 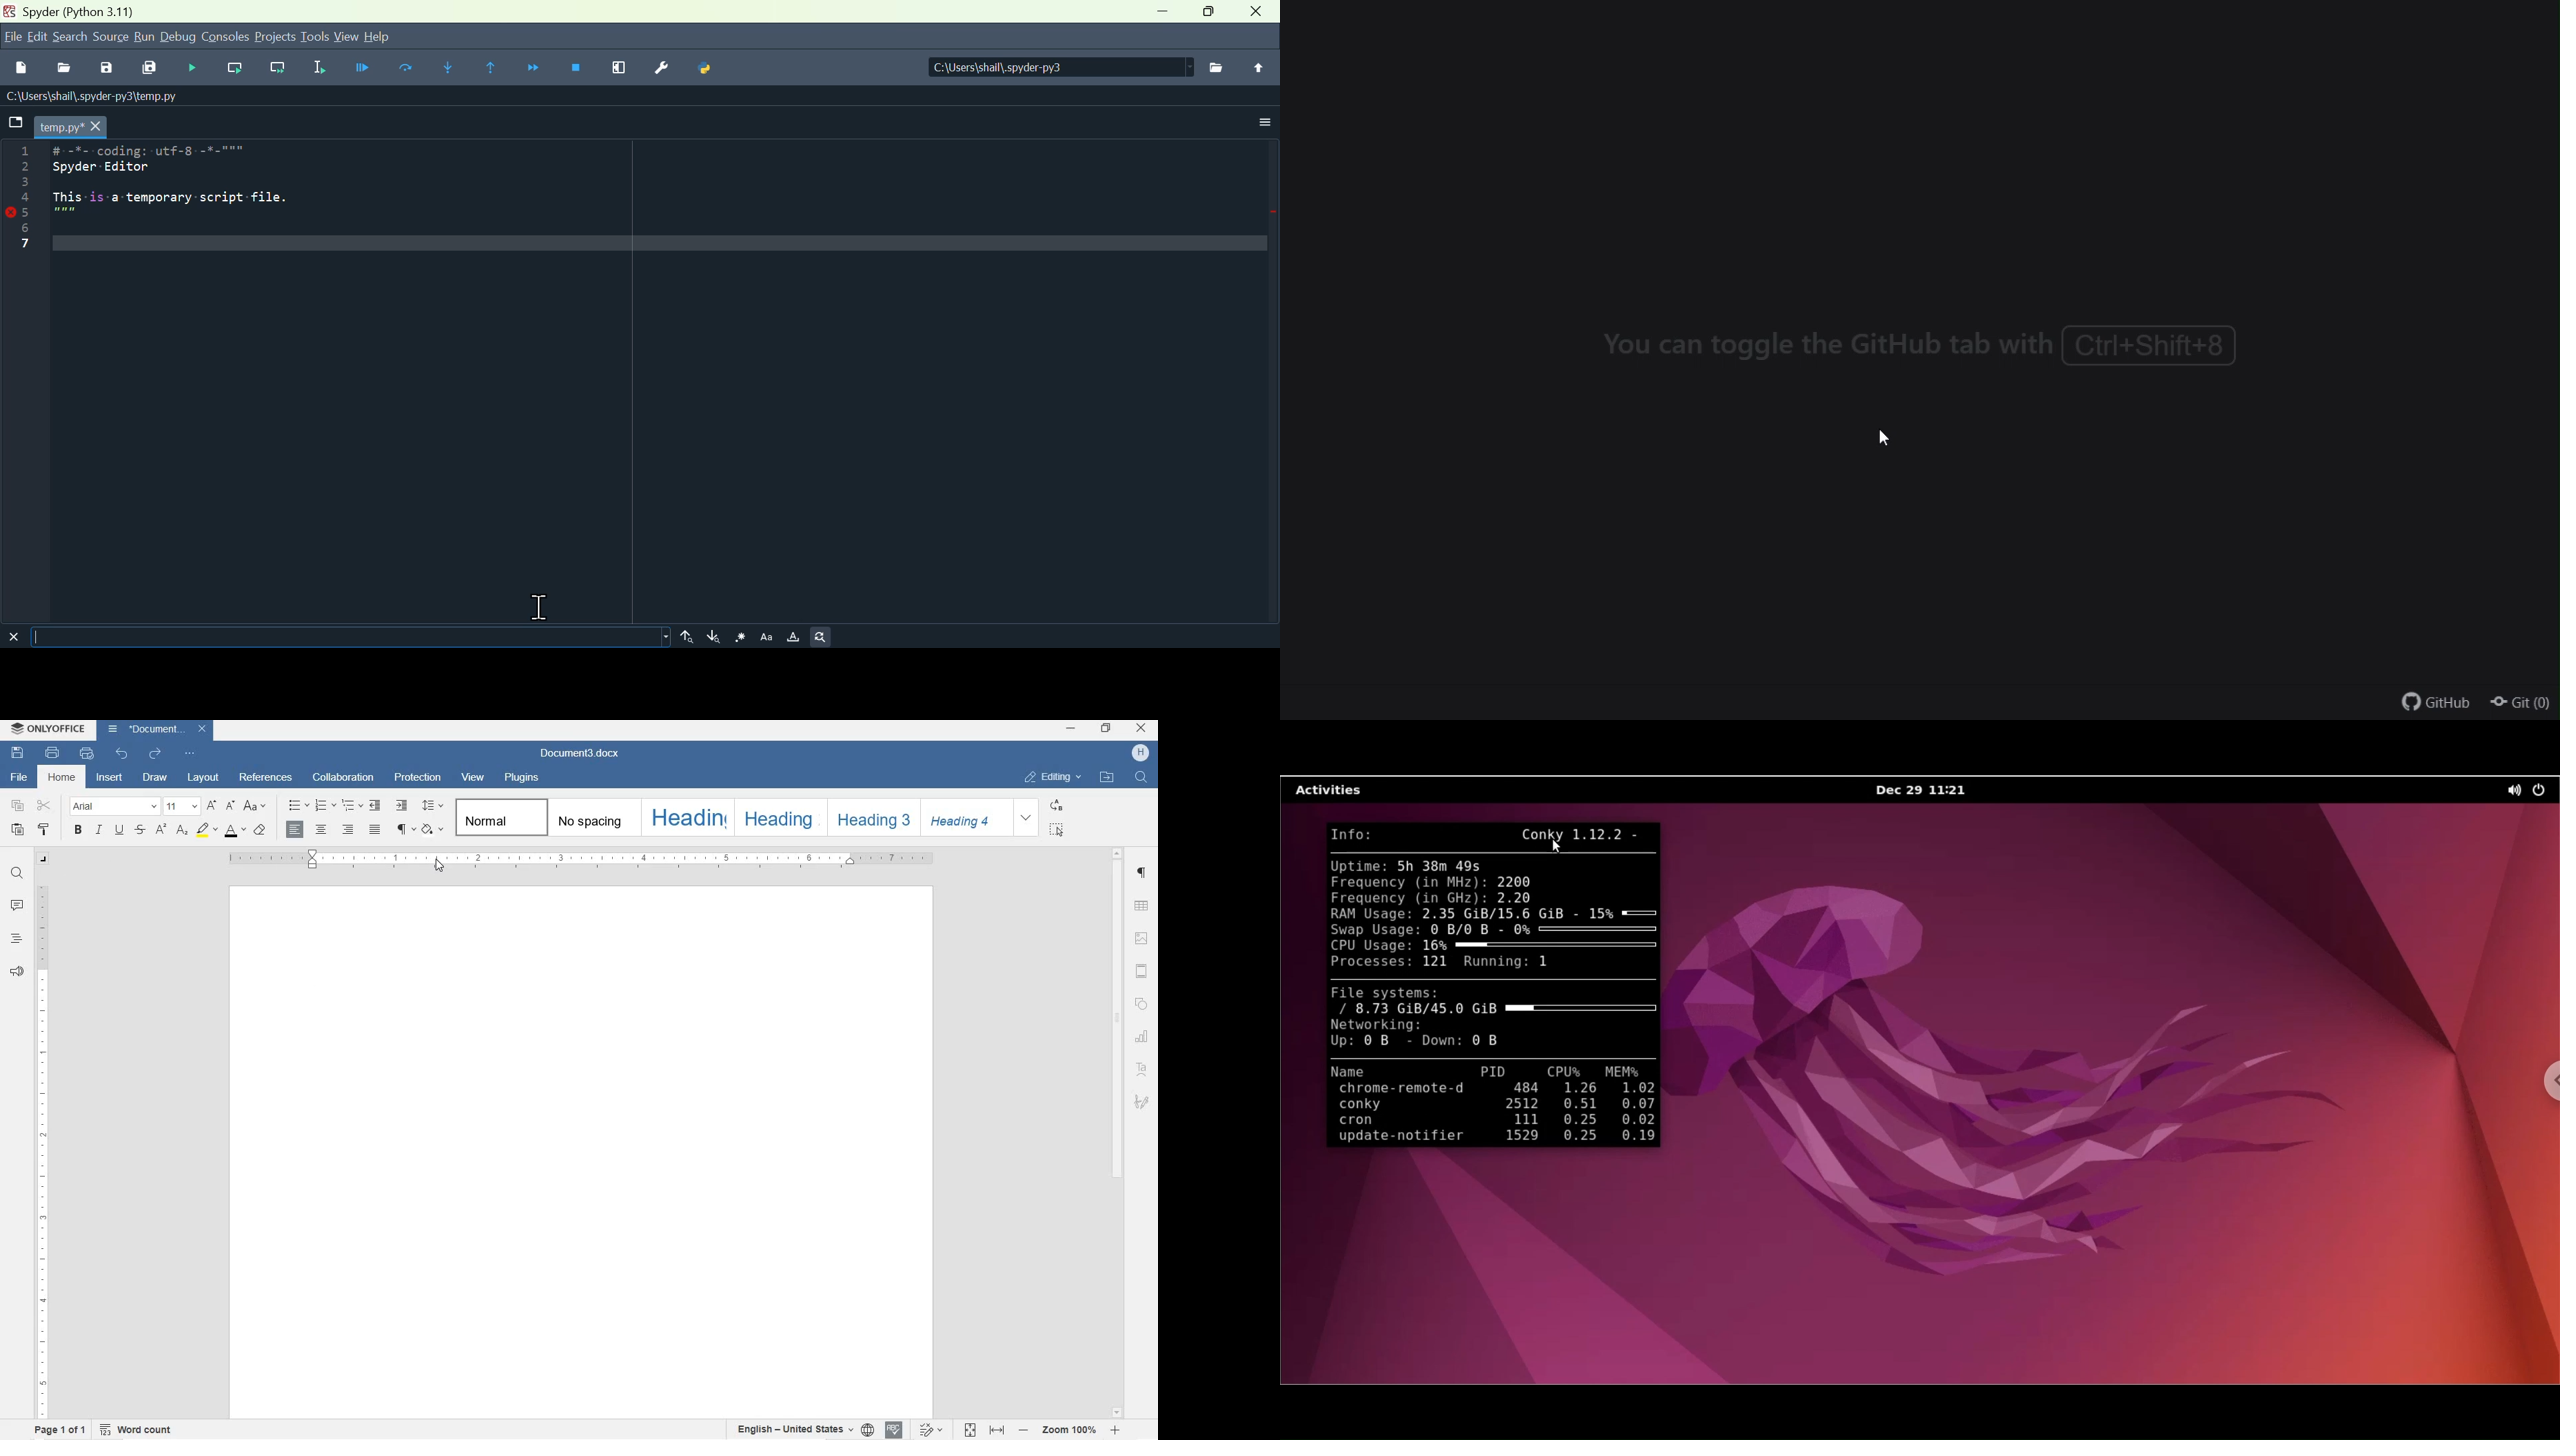 I want to click on Close, so click(x=16, y=637).